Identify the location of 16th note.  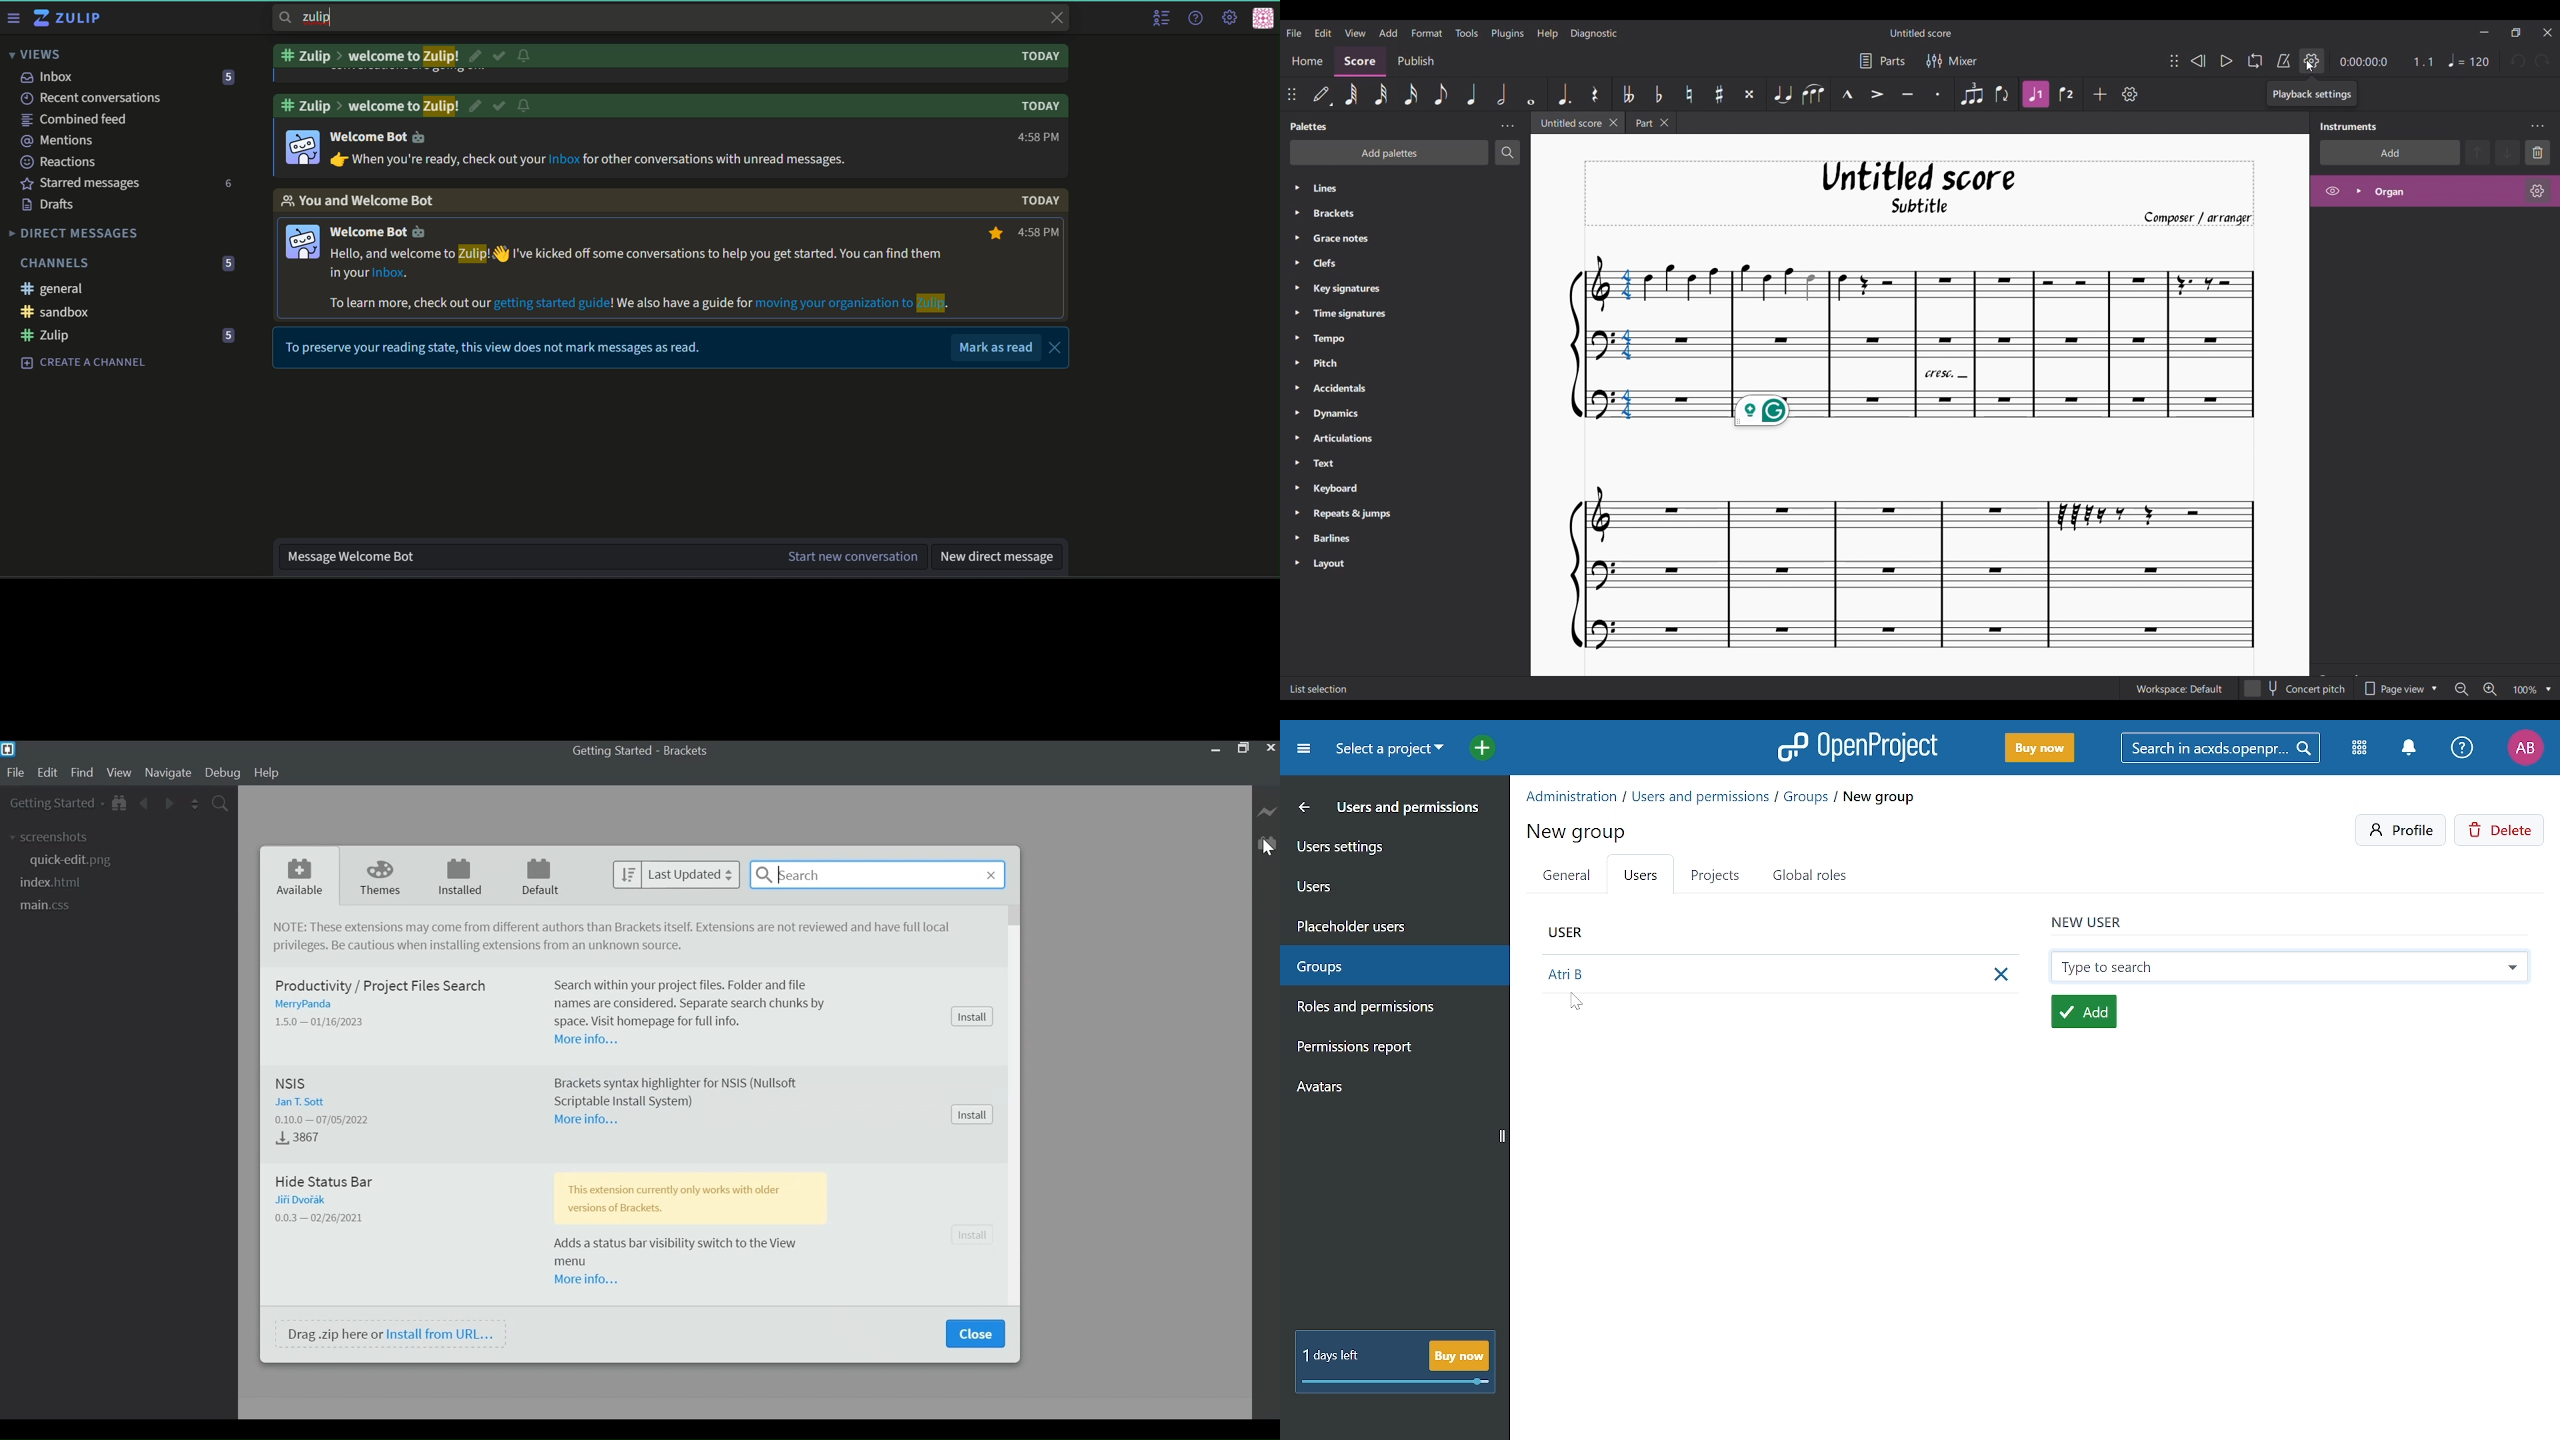
(1411, 95).